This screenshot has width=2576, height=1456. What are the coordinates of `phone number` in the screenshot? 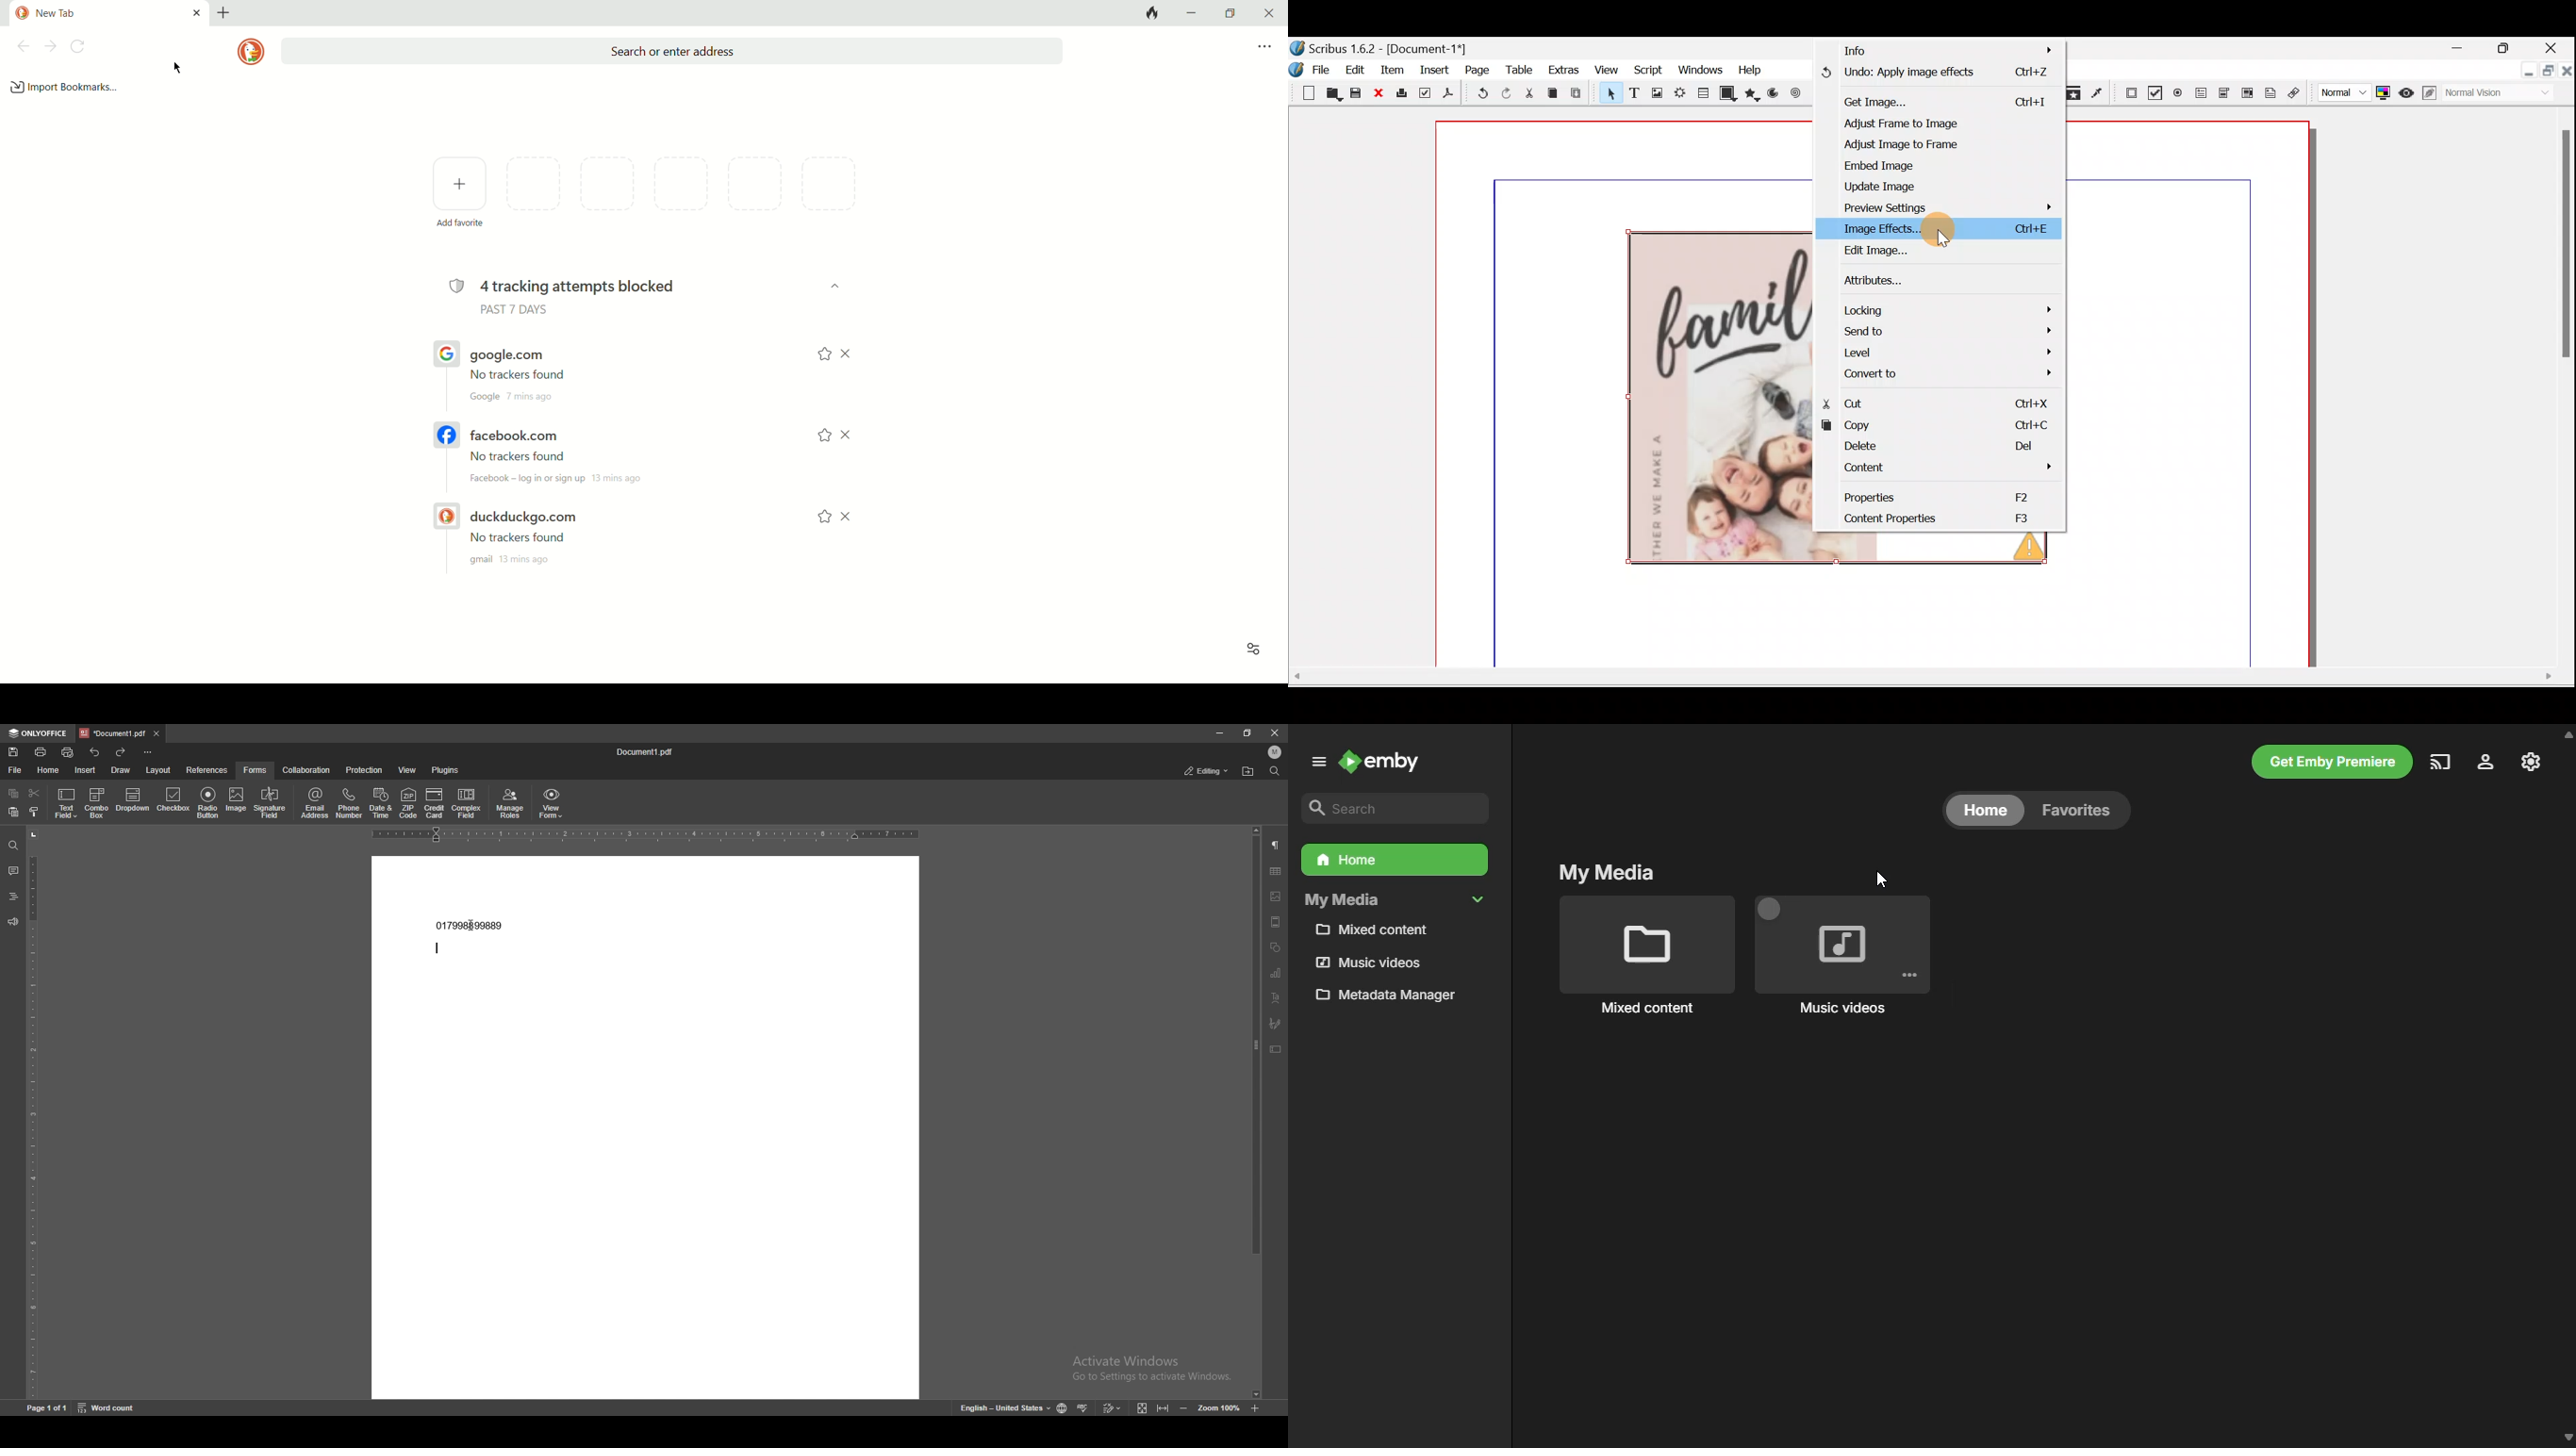 It's located at (350, 802).